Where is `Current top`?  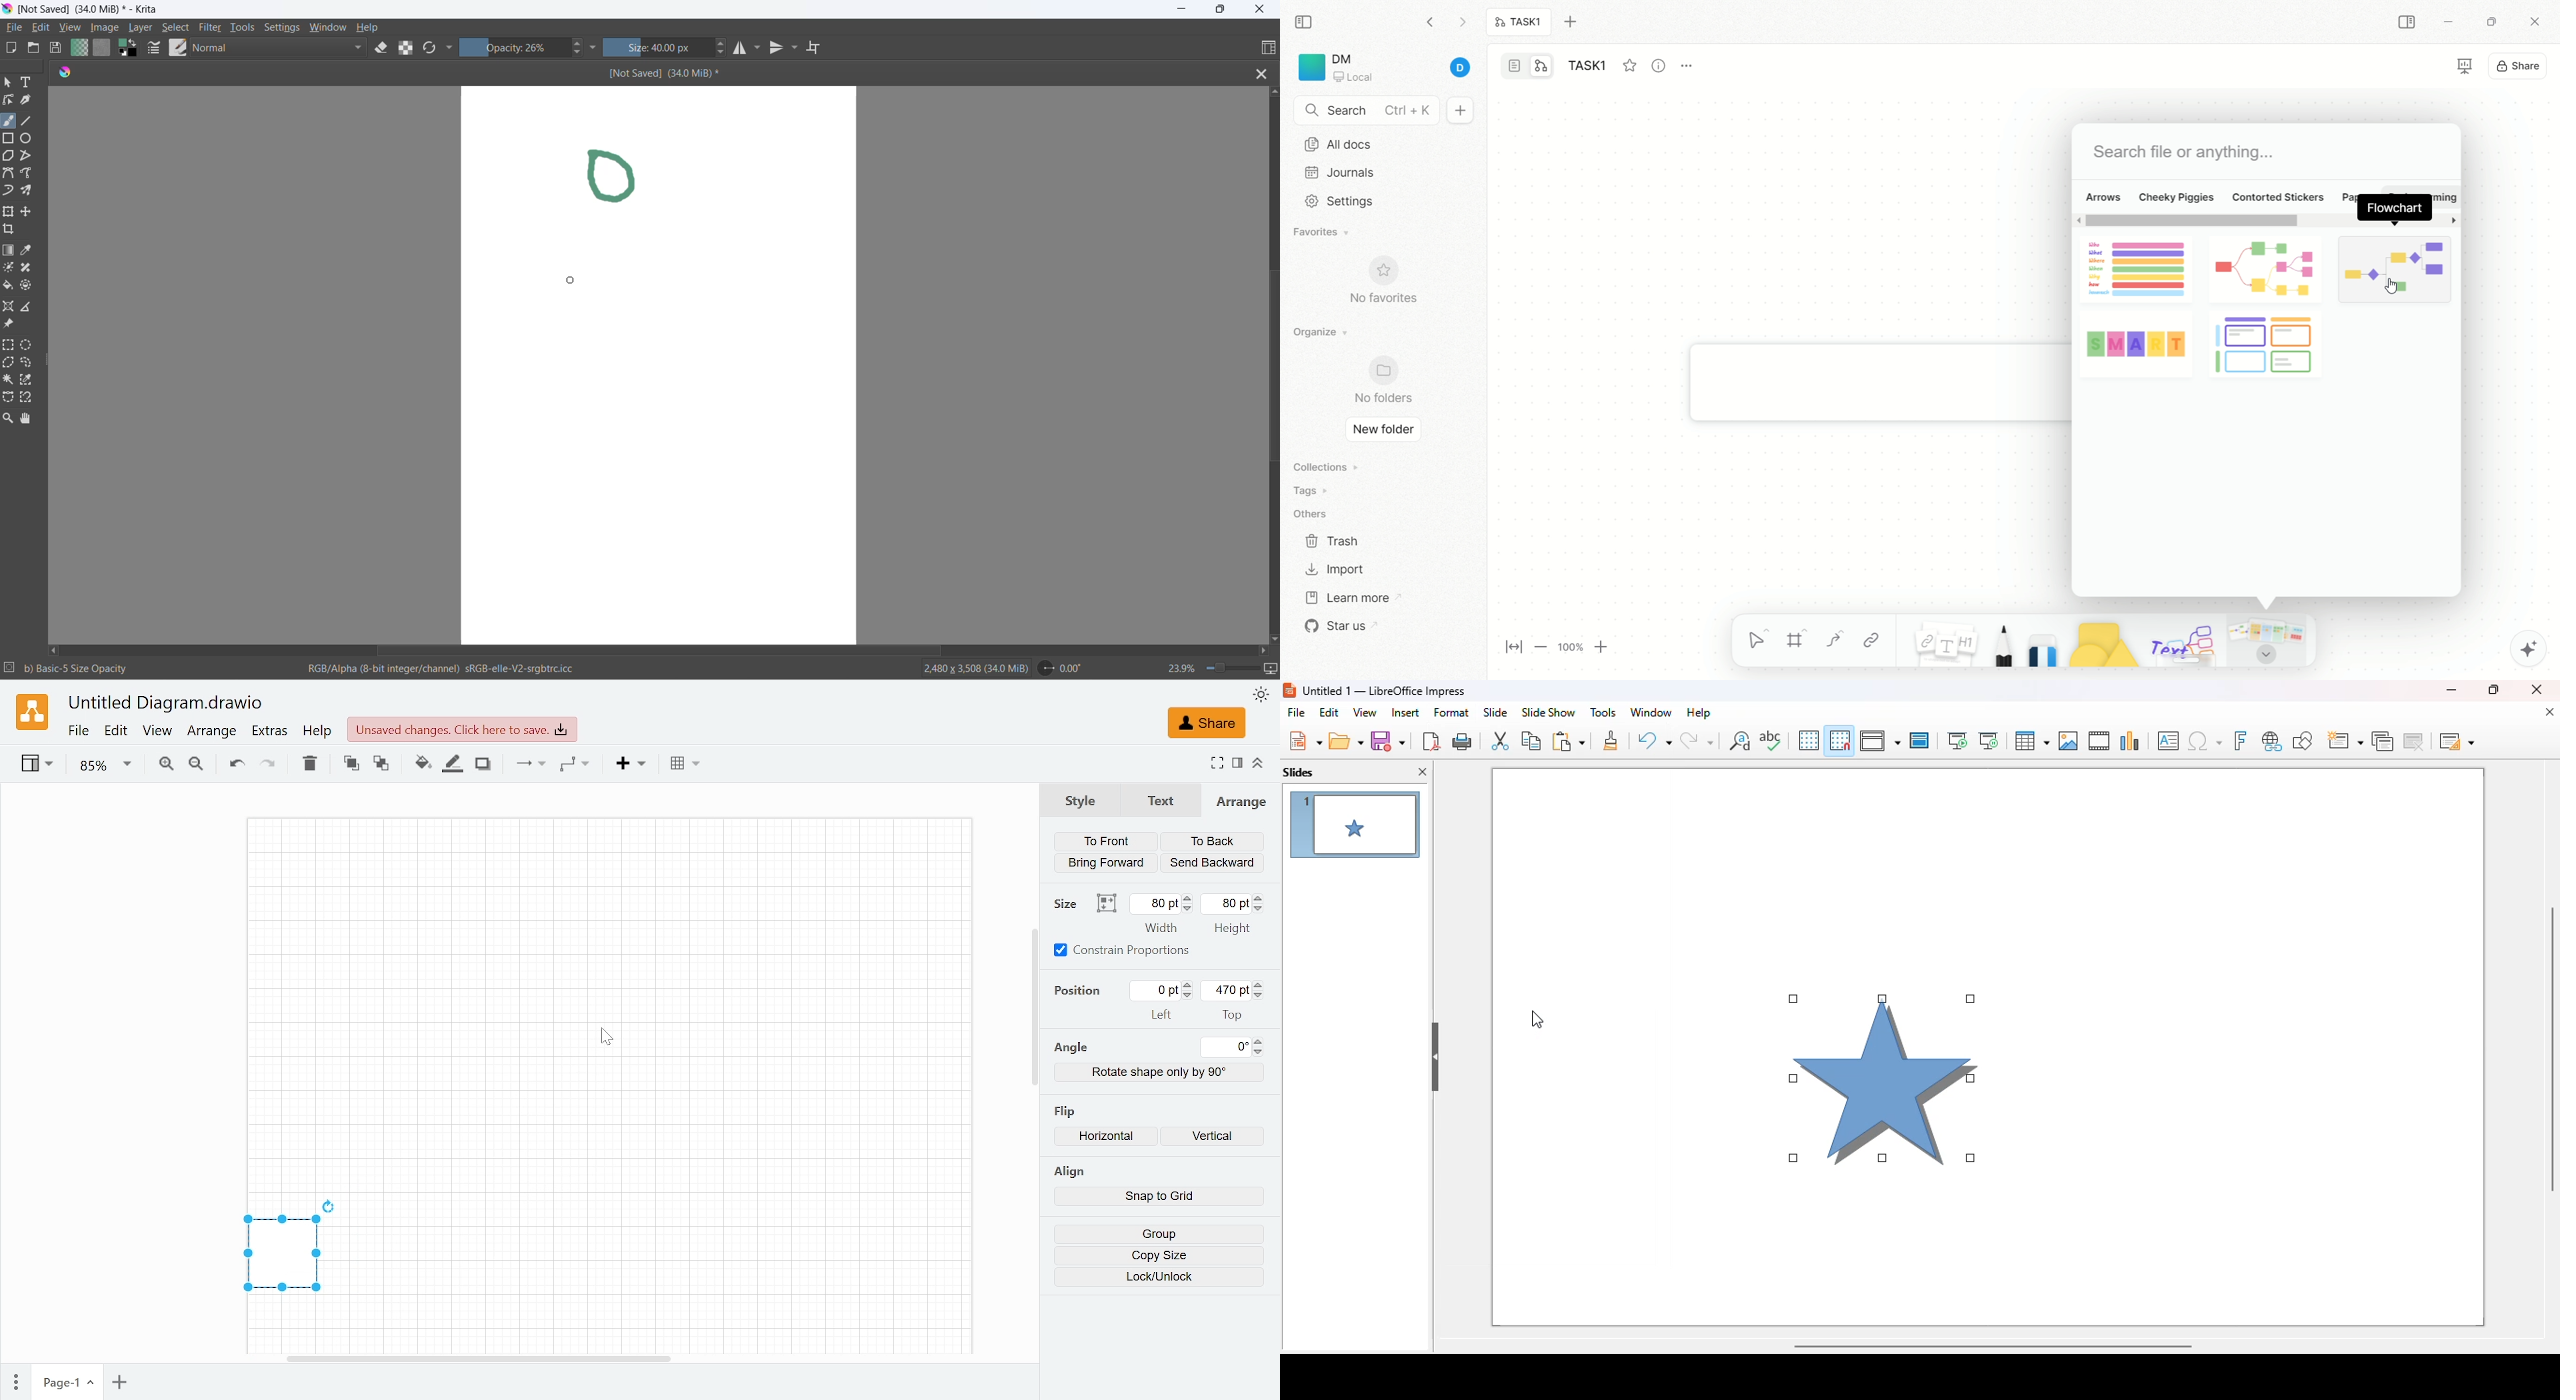 Current top is located at coordinates (1225, 990).